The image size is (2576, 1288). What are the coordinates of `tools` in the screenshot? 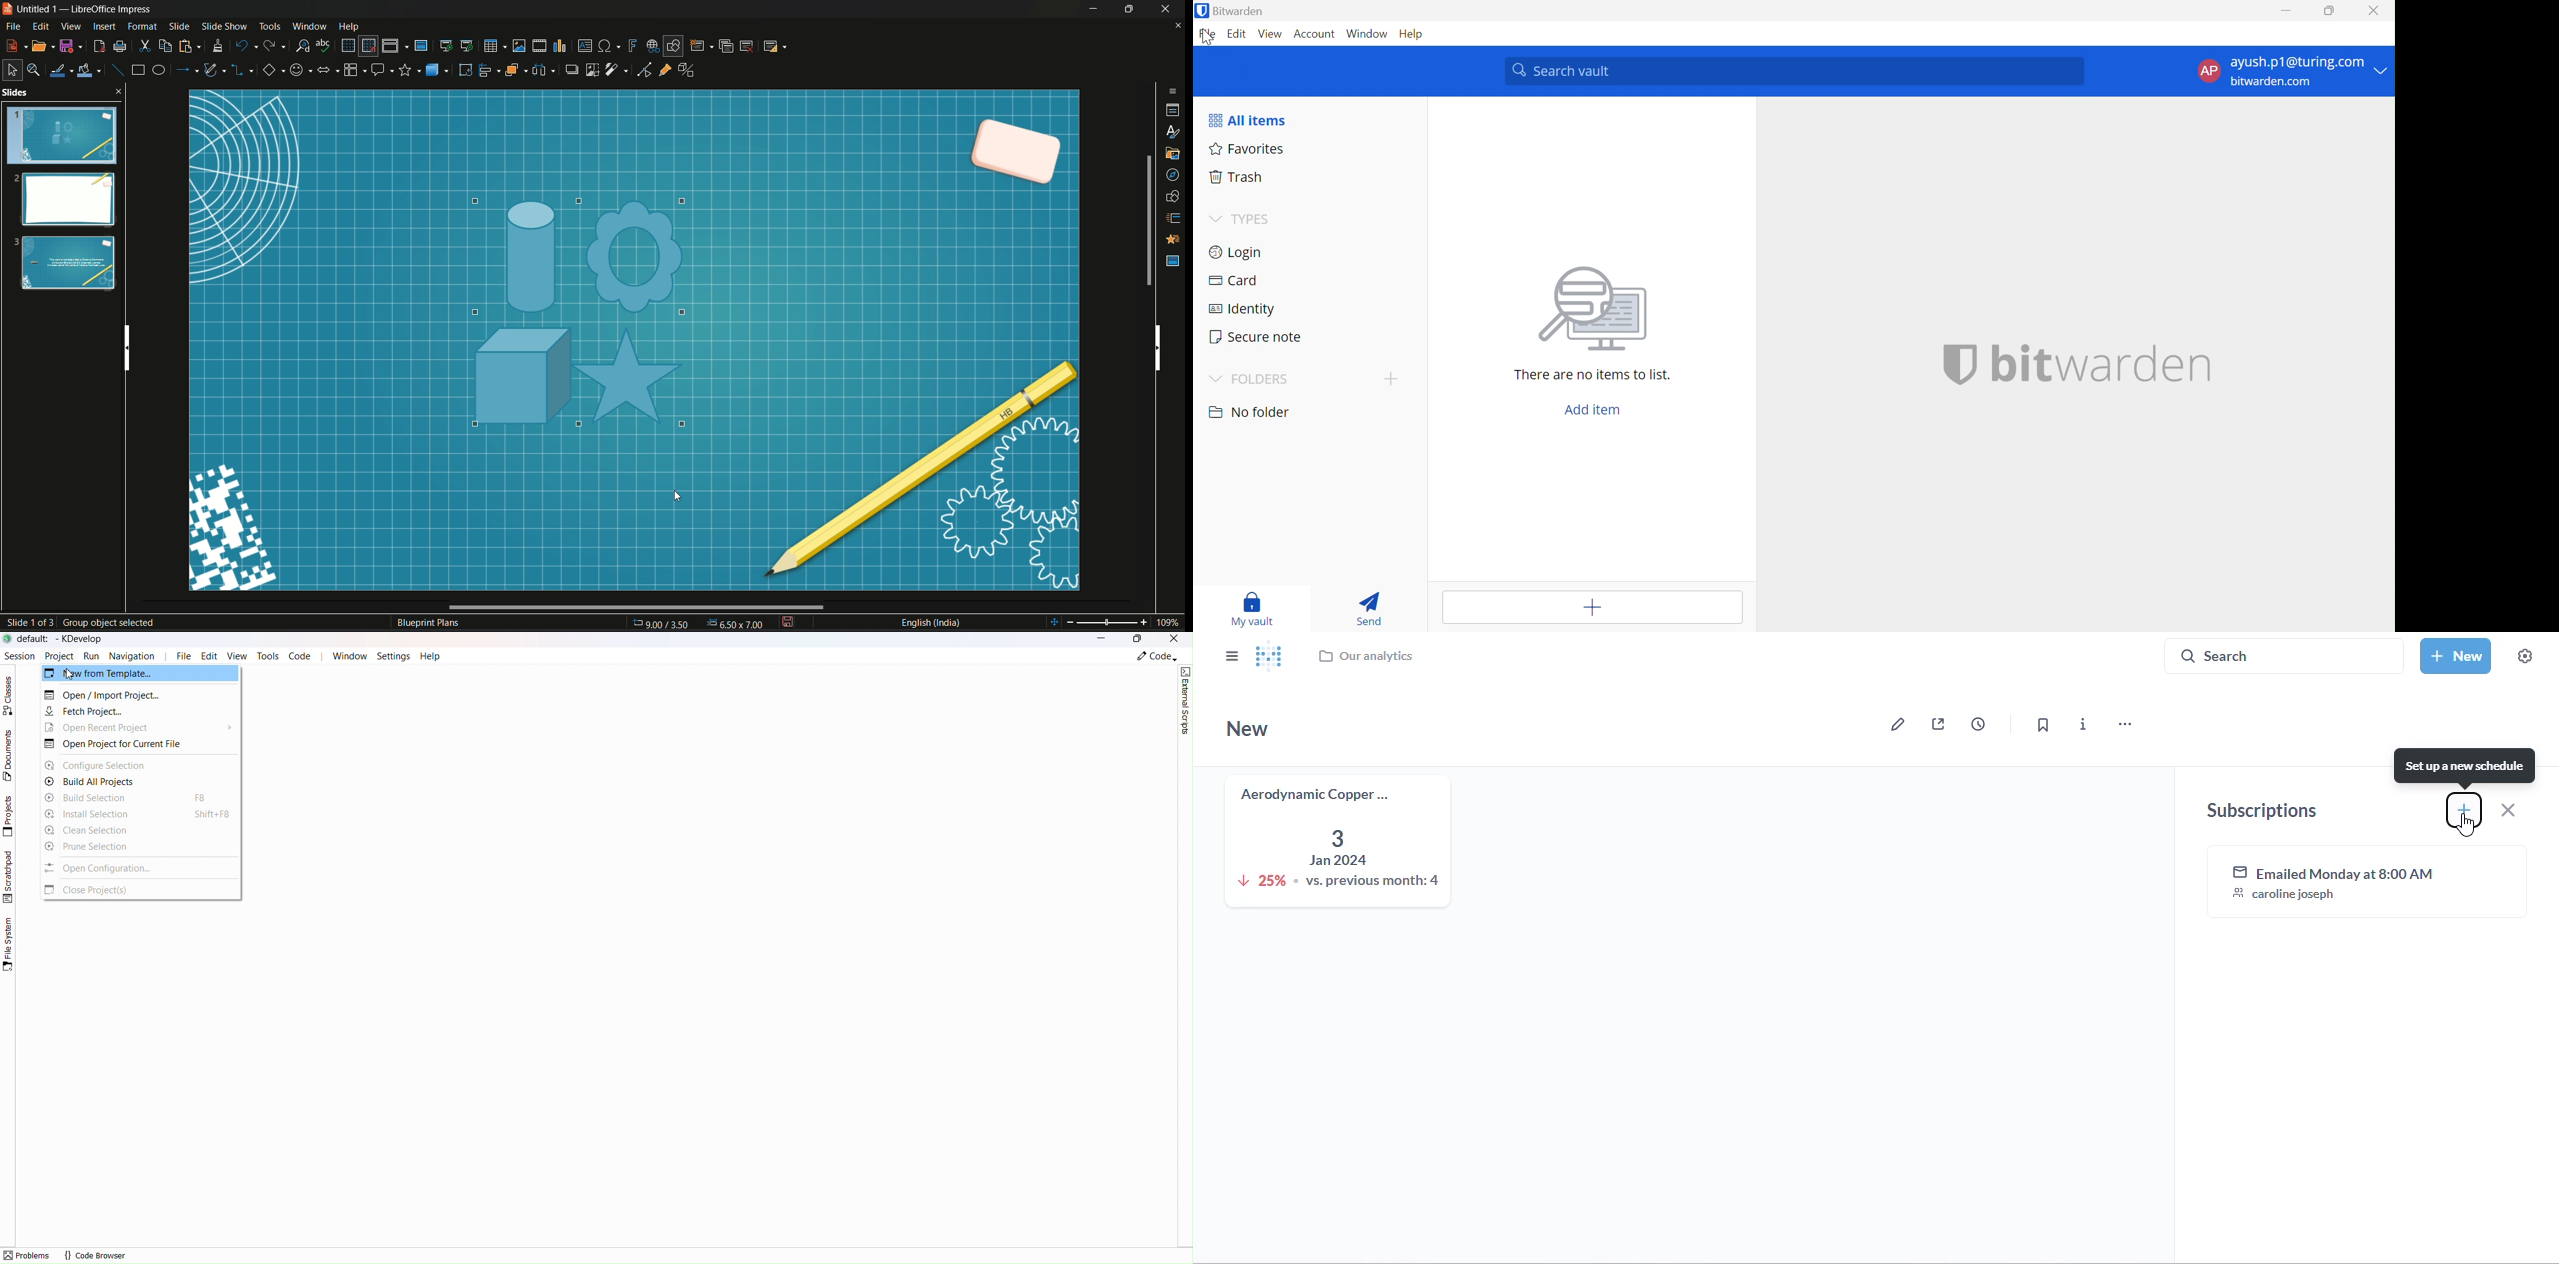 It's located at (267, 656).